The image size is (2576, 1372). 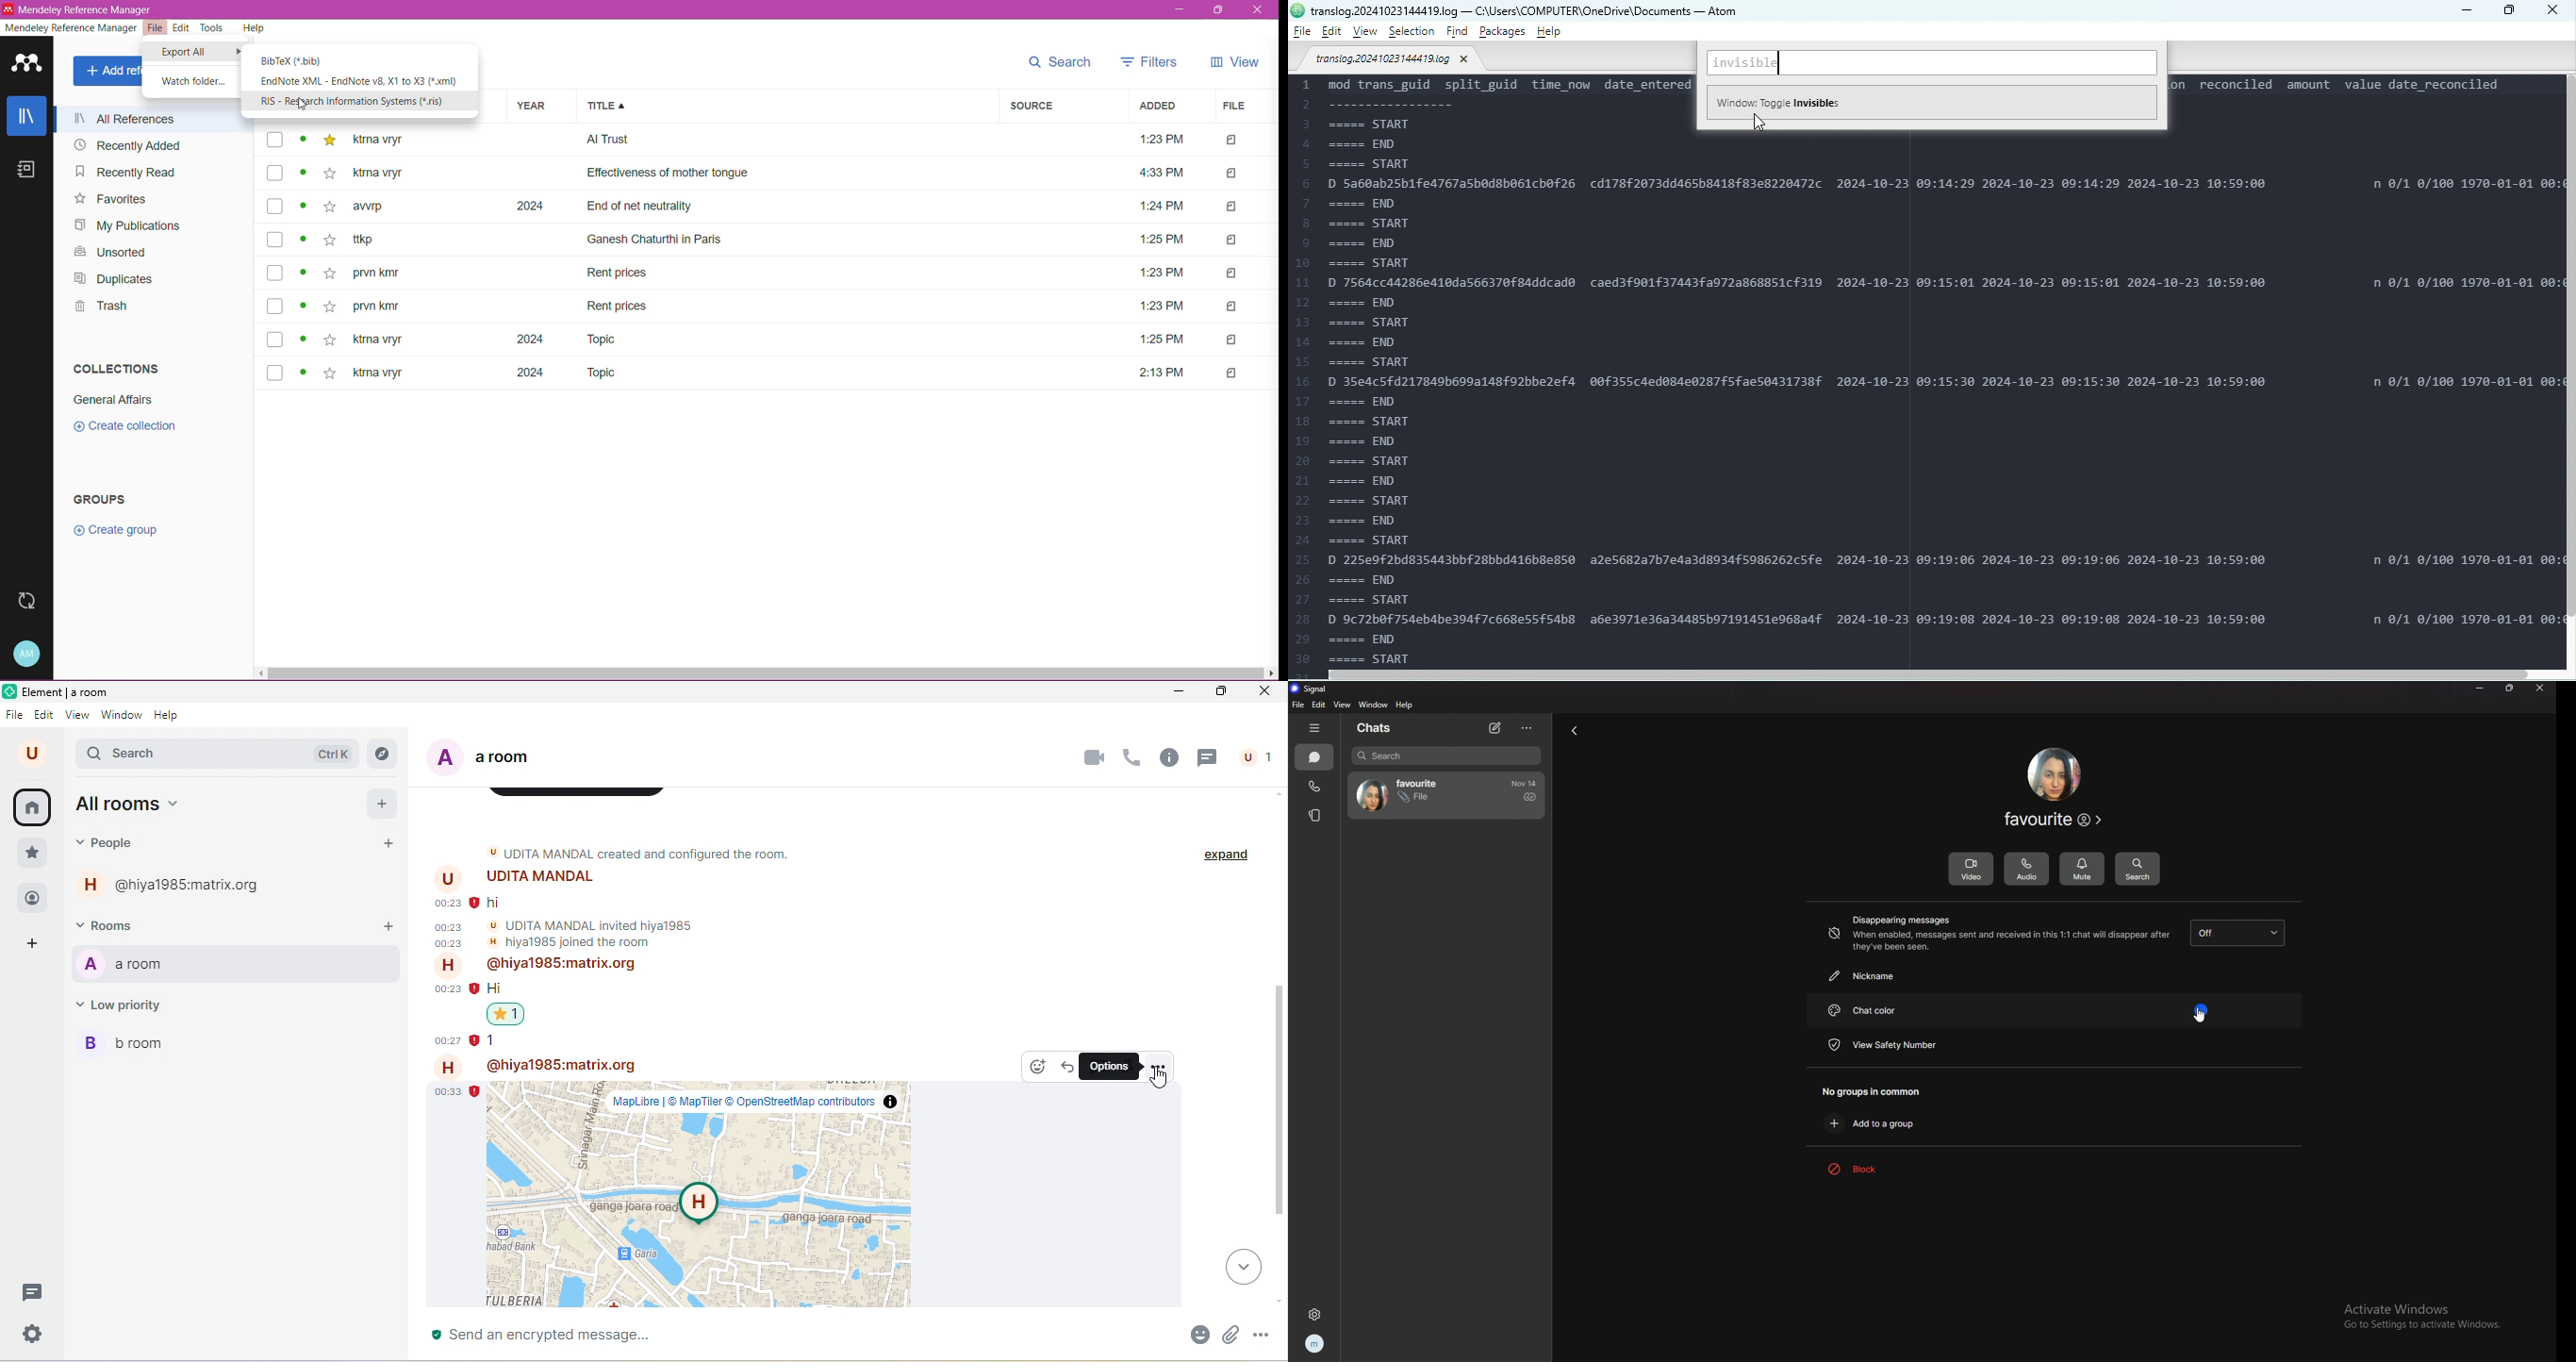 What do you see at coordinates (1157, 1065) in the screenshot?
I see `options` at bounding box center [1157, 1065].